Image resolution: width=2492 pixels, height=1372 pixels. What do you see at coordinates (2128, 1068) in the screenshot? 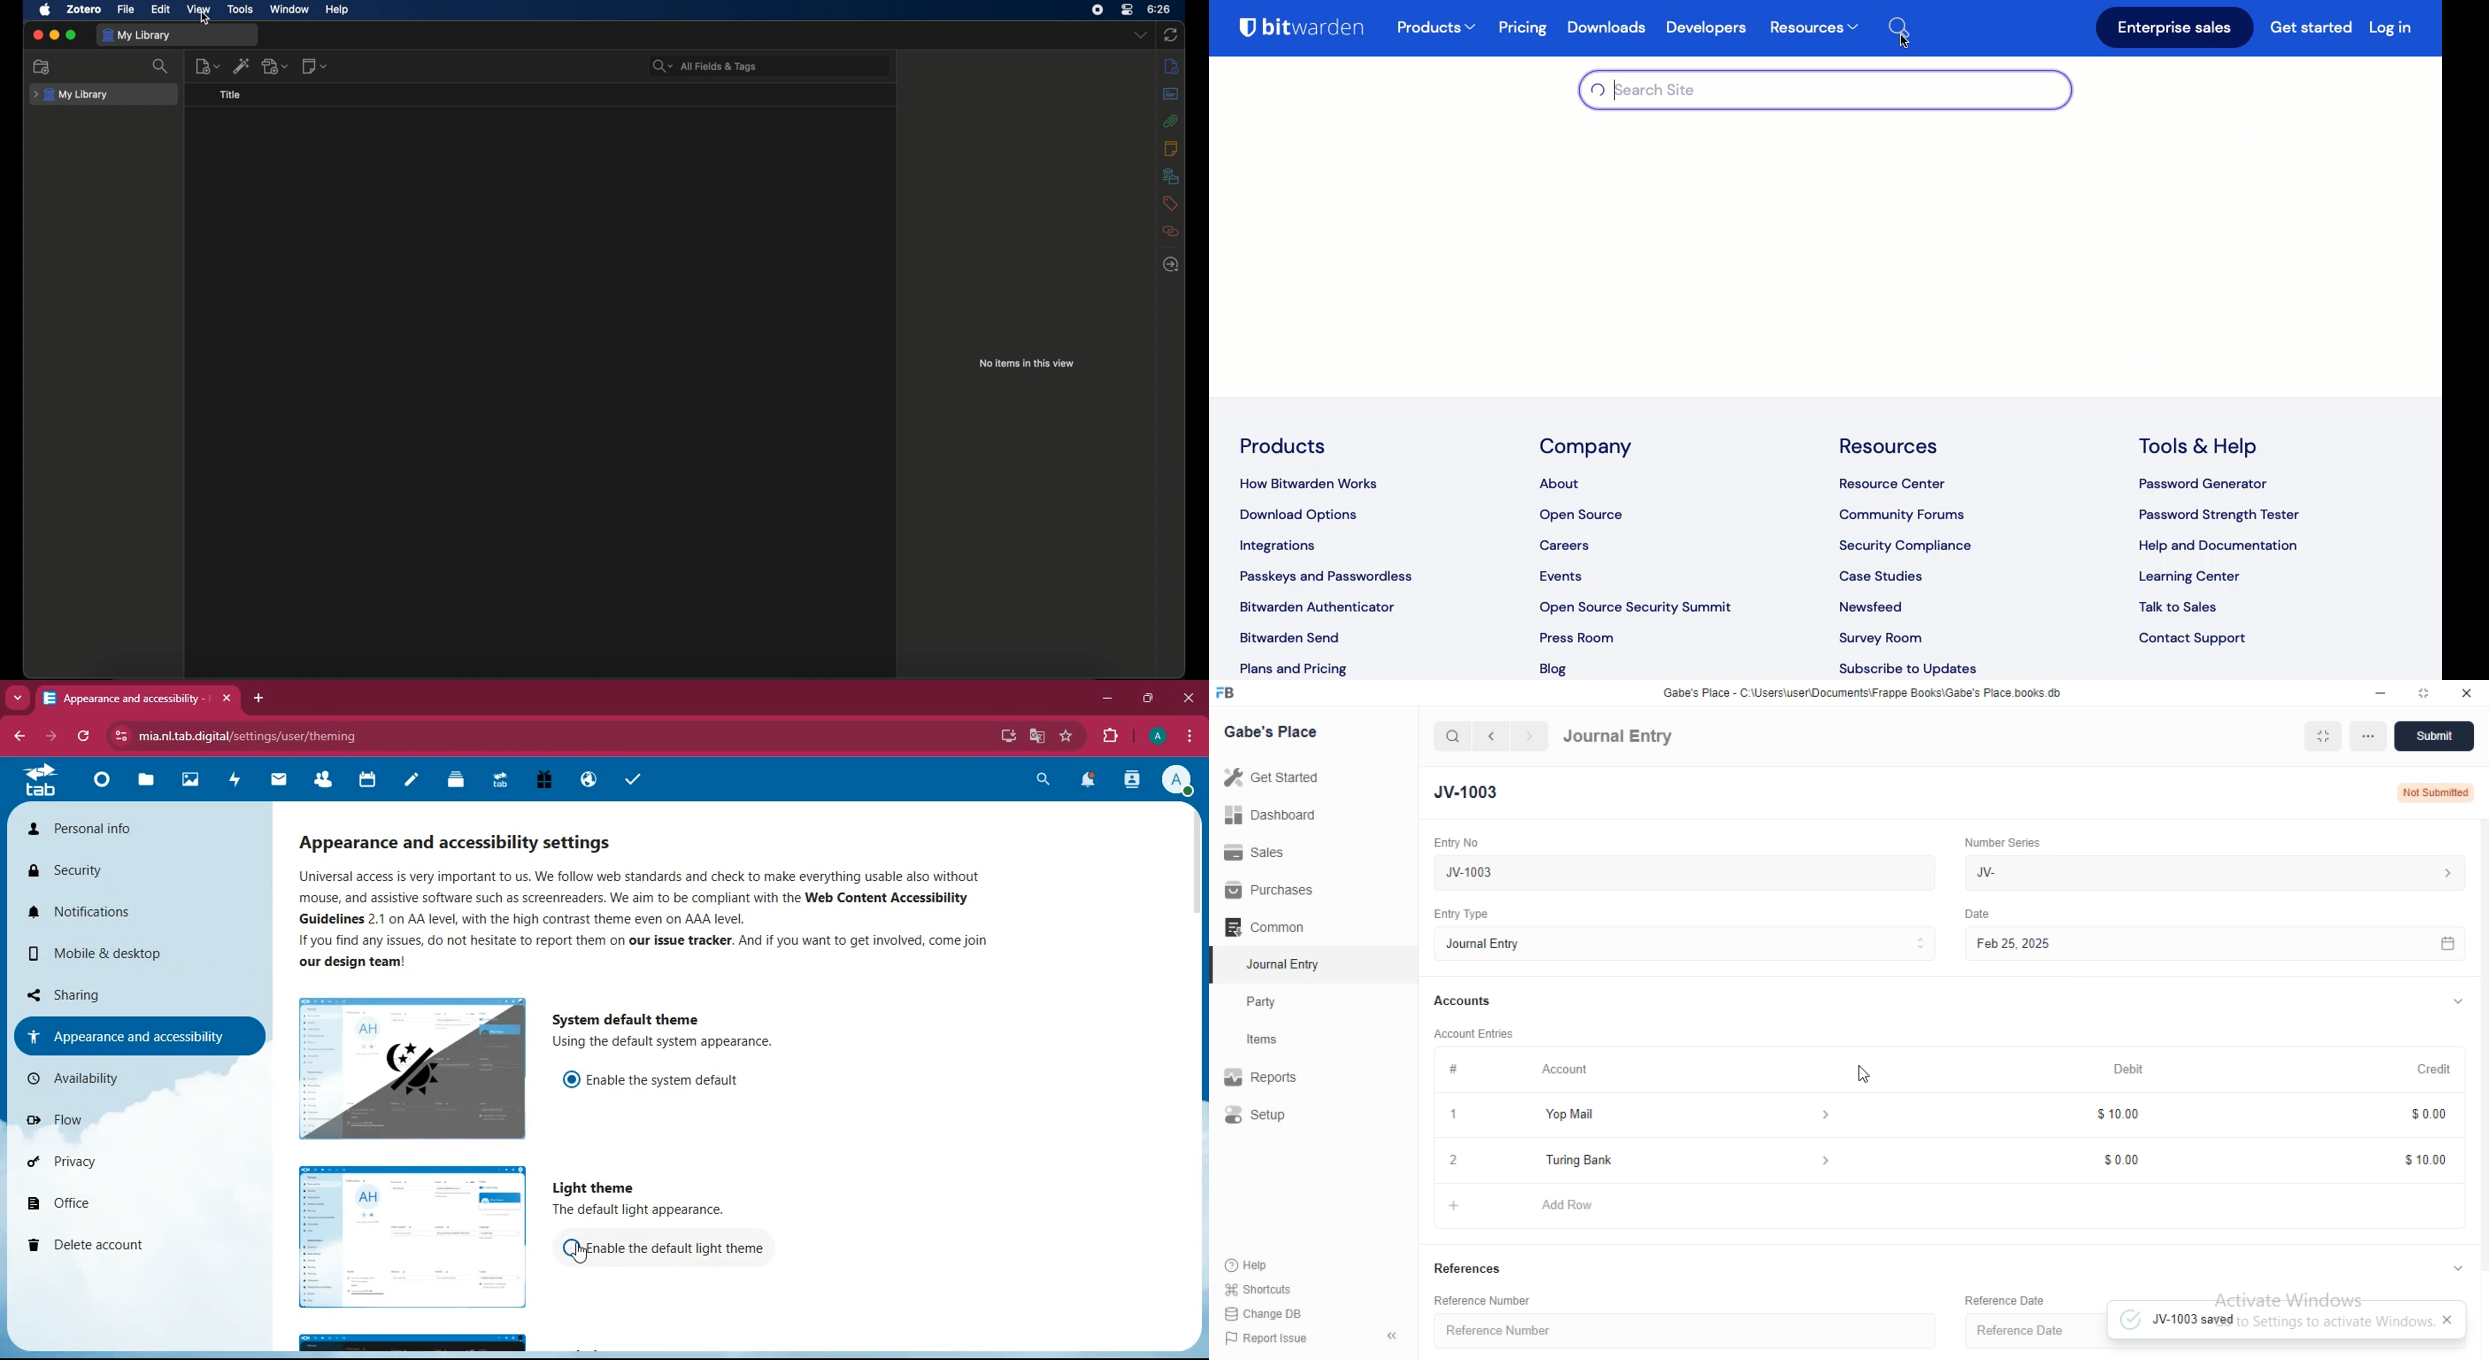
I see `Debit` at bounding box center [2128, 1068].